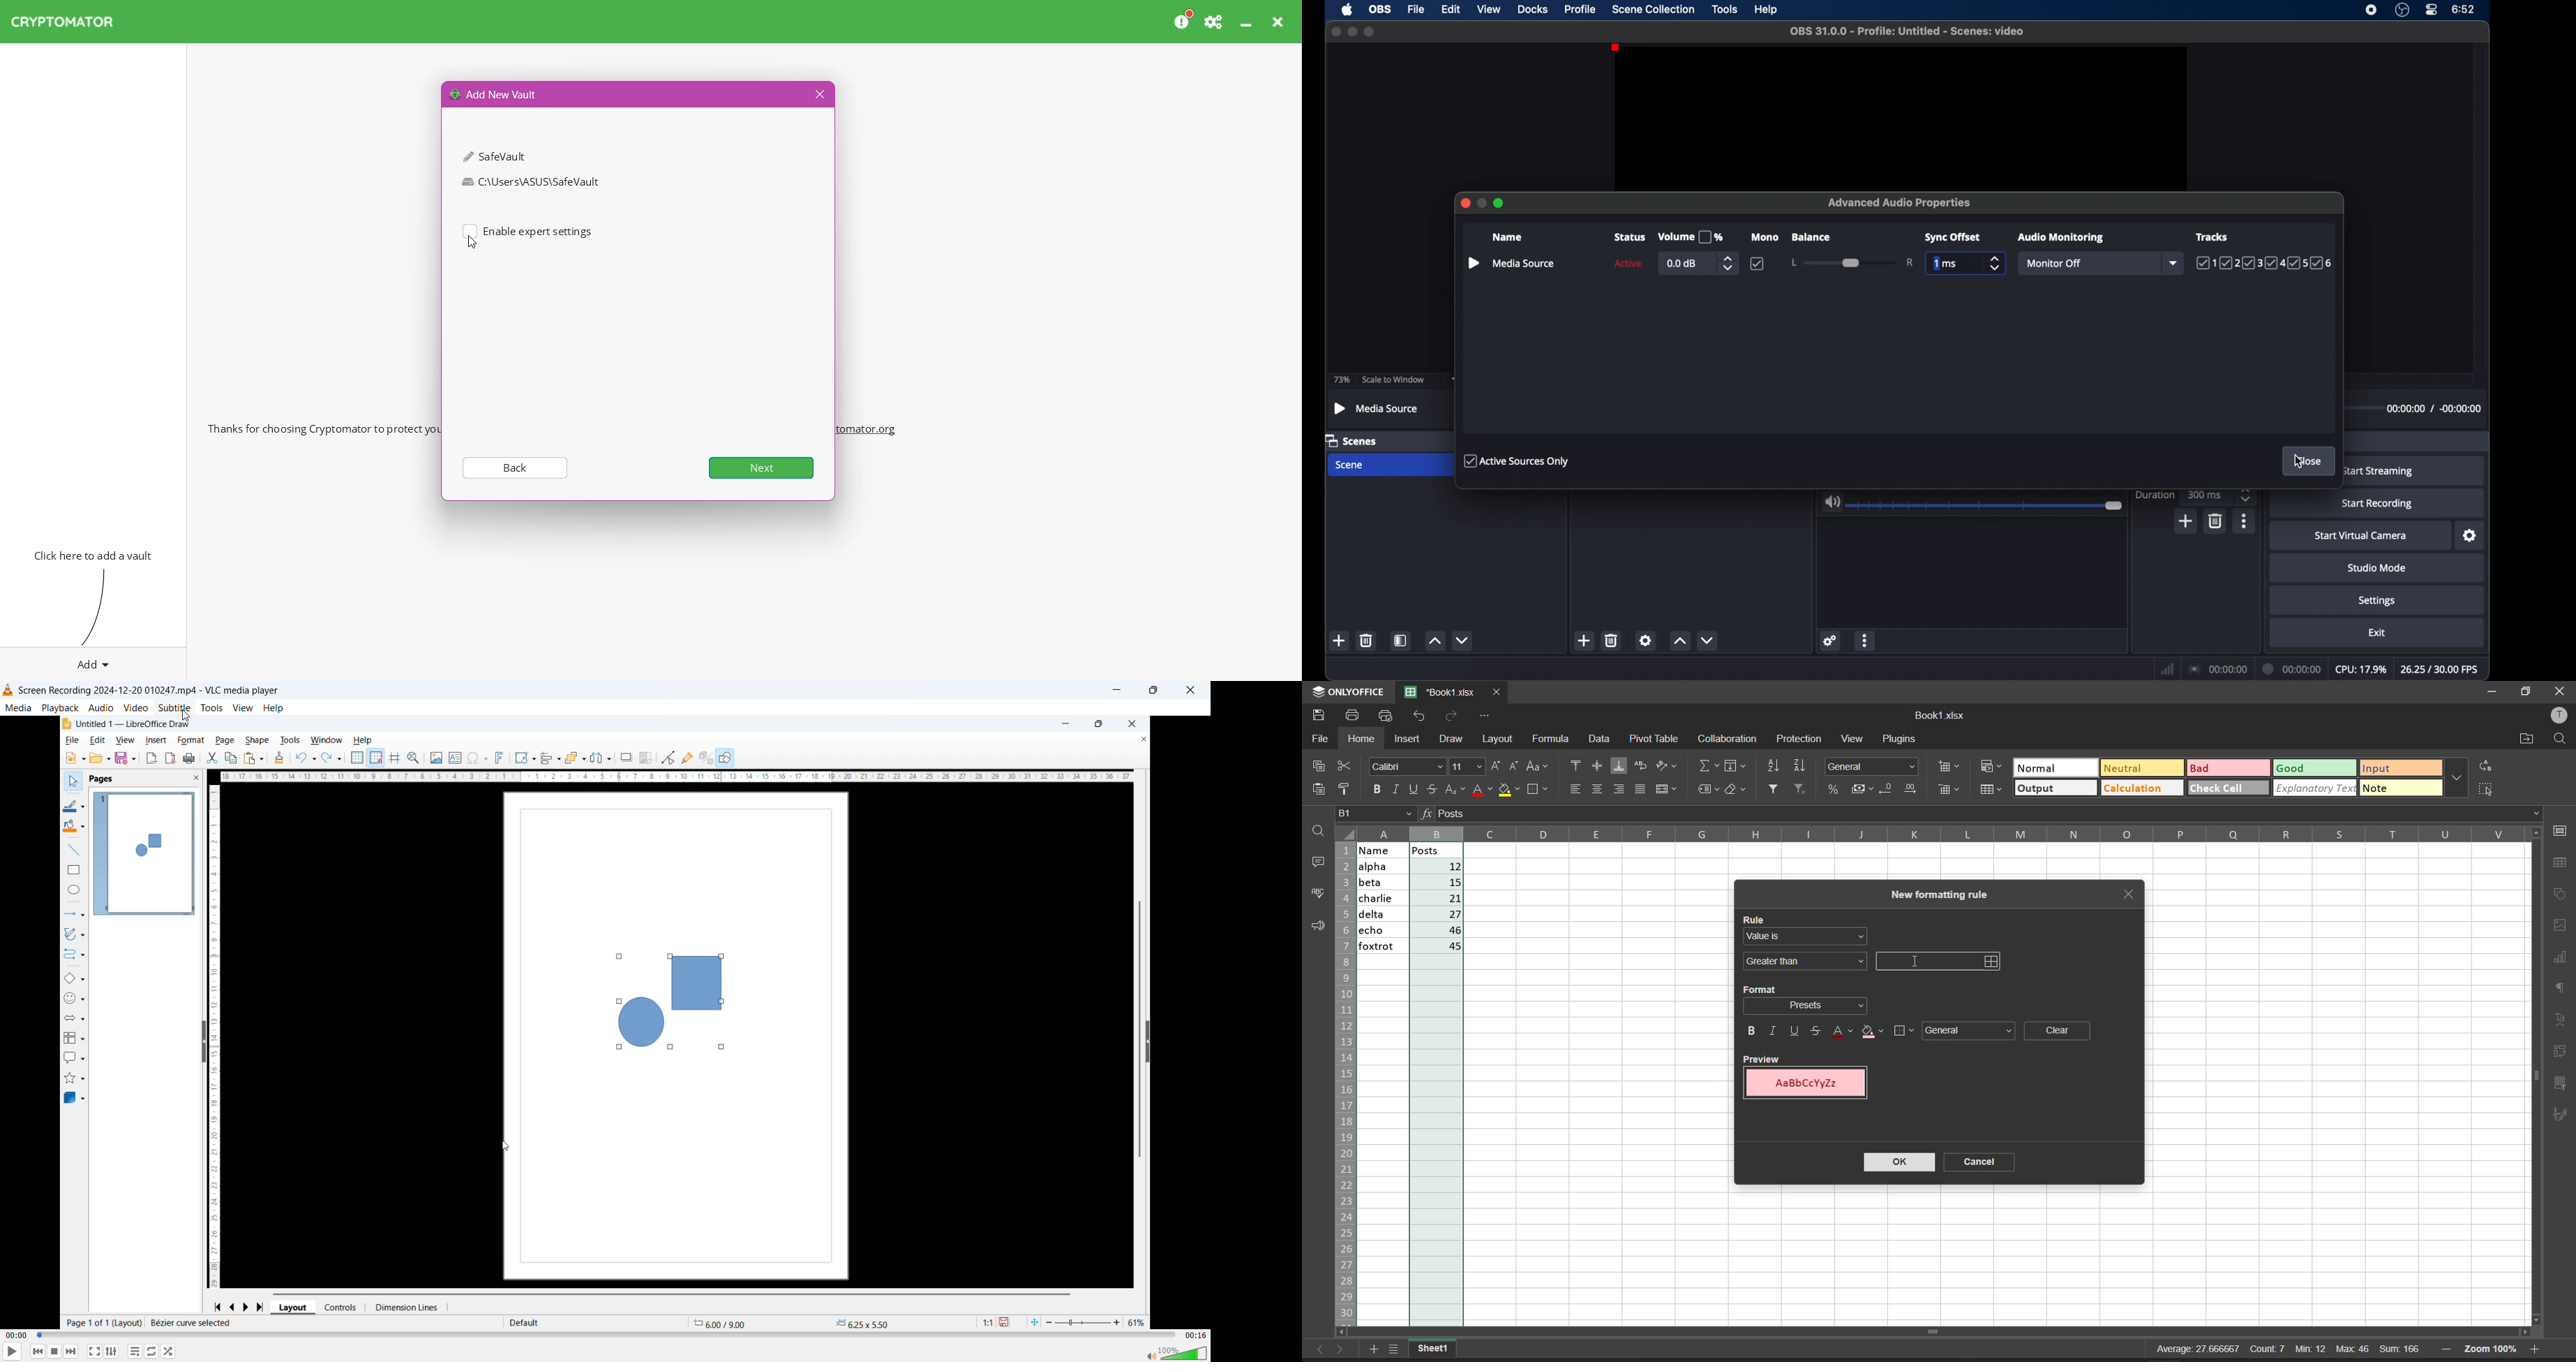  What do you see at coordinates (2527, 692) in the screenshot?
I see `maximize` at bounding box center [2527, 692].